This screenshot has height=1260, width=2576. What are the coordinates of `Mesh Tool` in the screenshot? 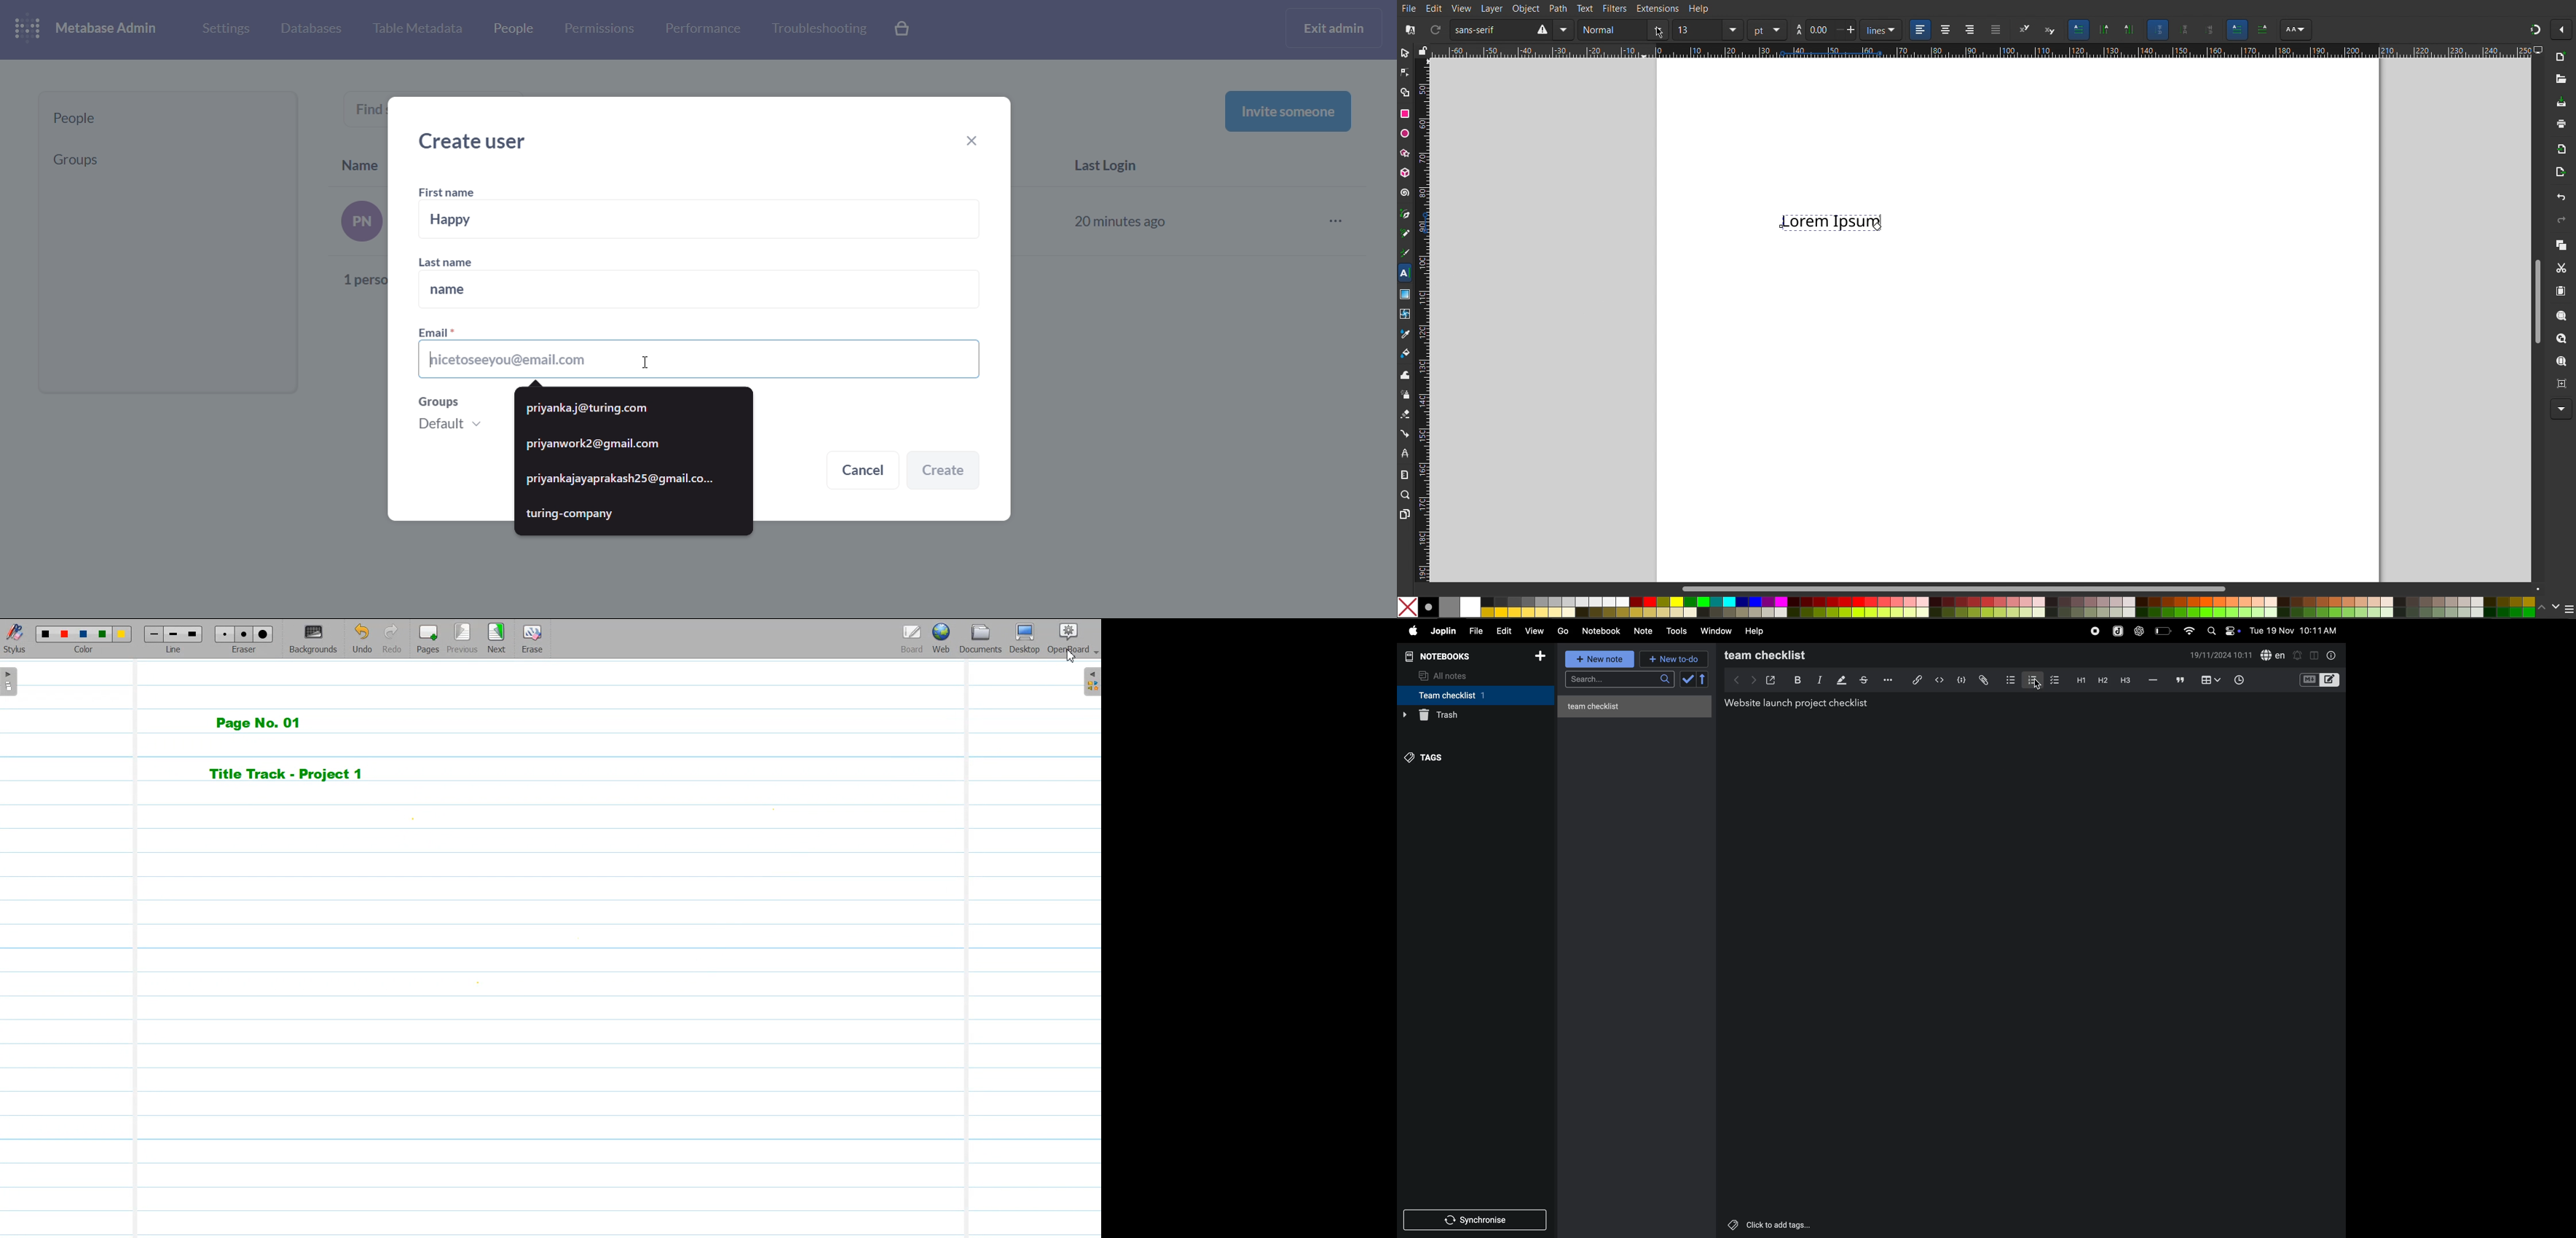 It's located at (1405, 311).